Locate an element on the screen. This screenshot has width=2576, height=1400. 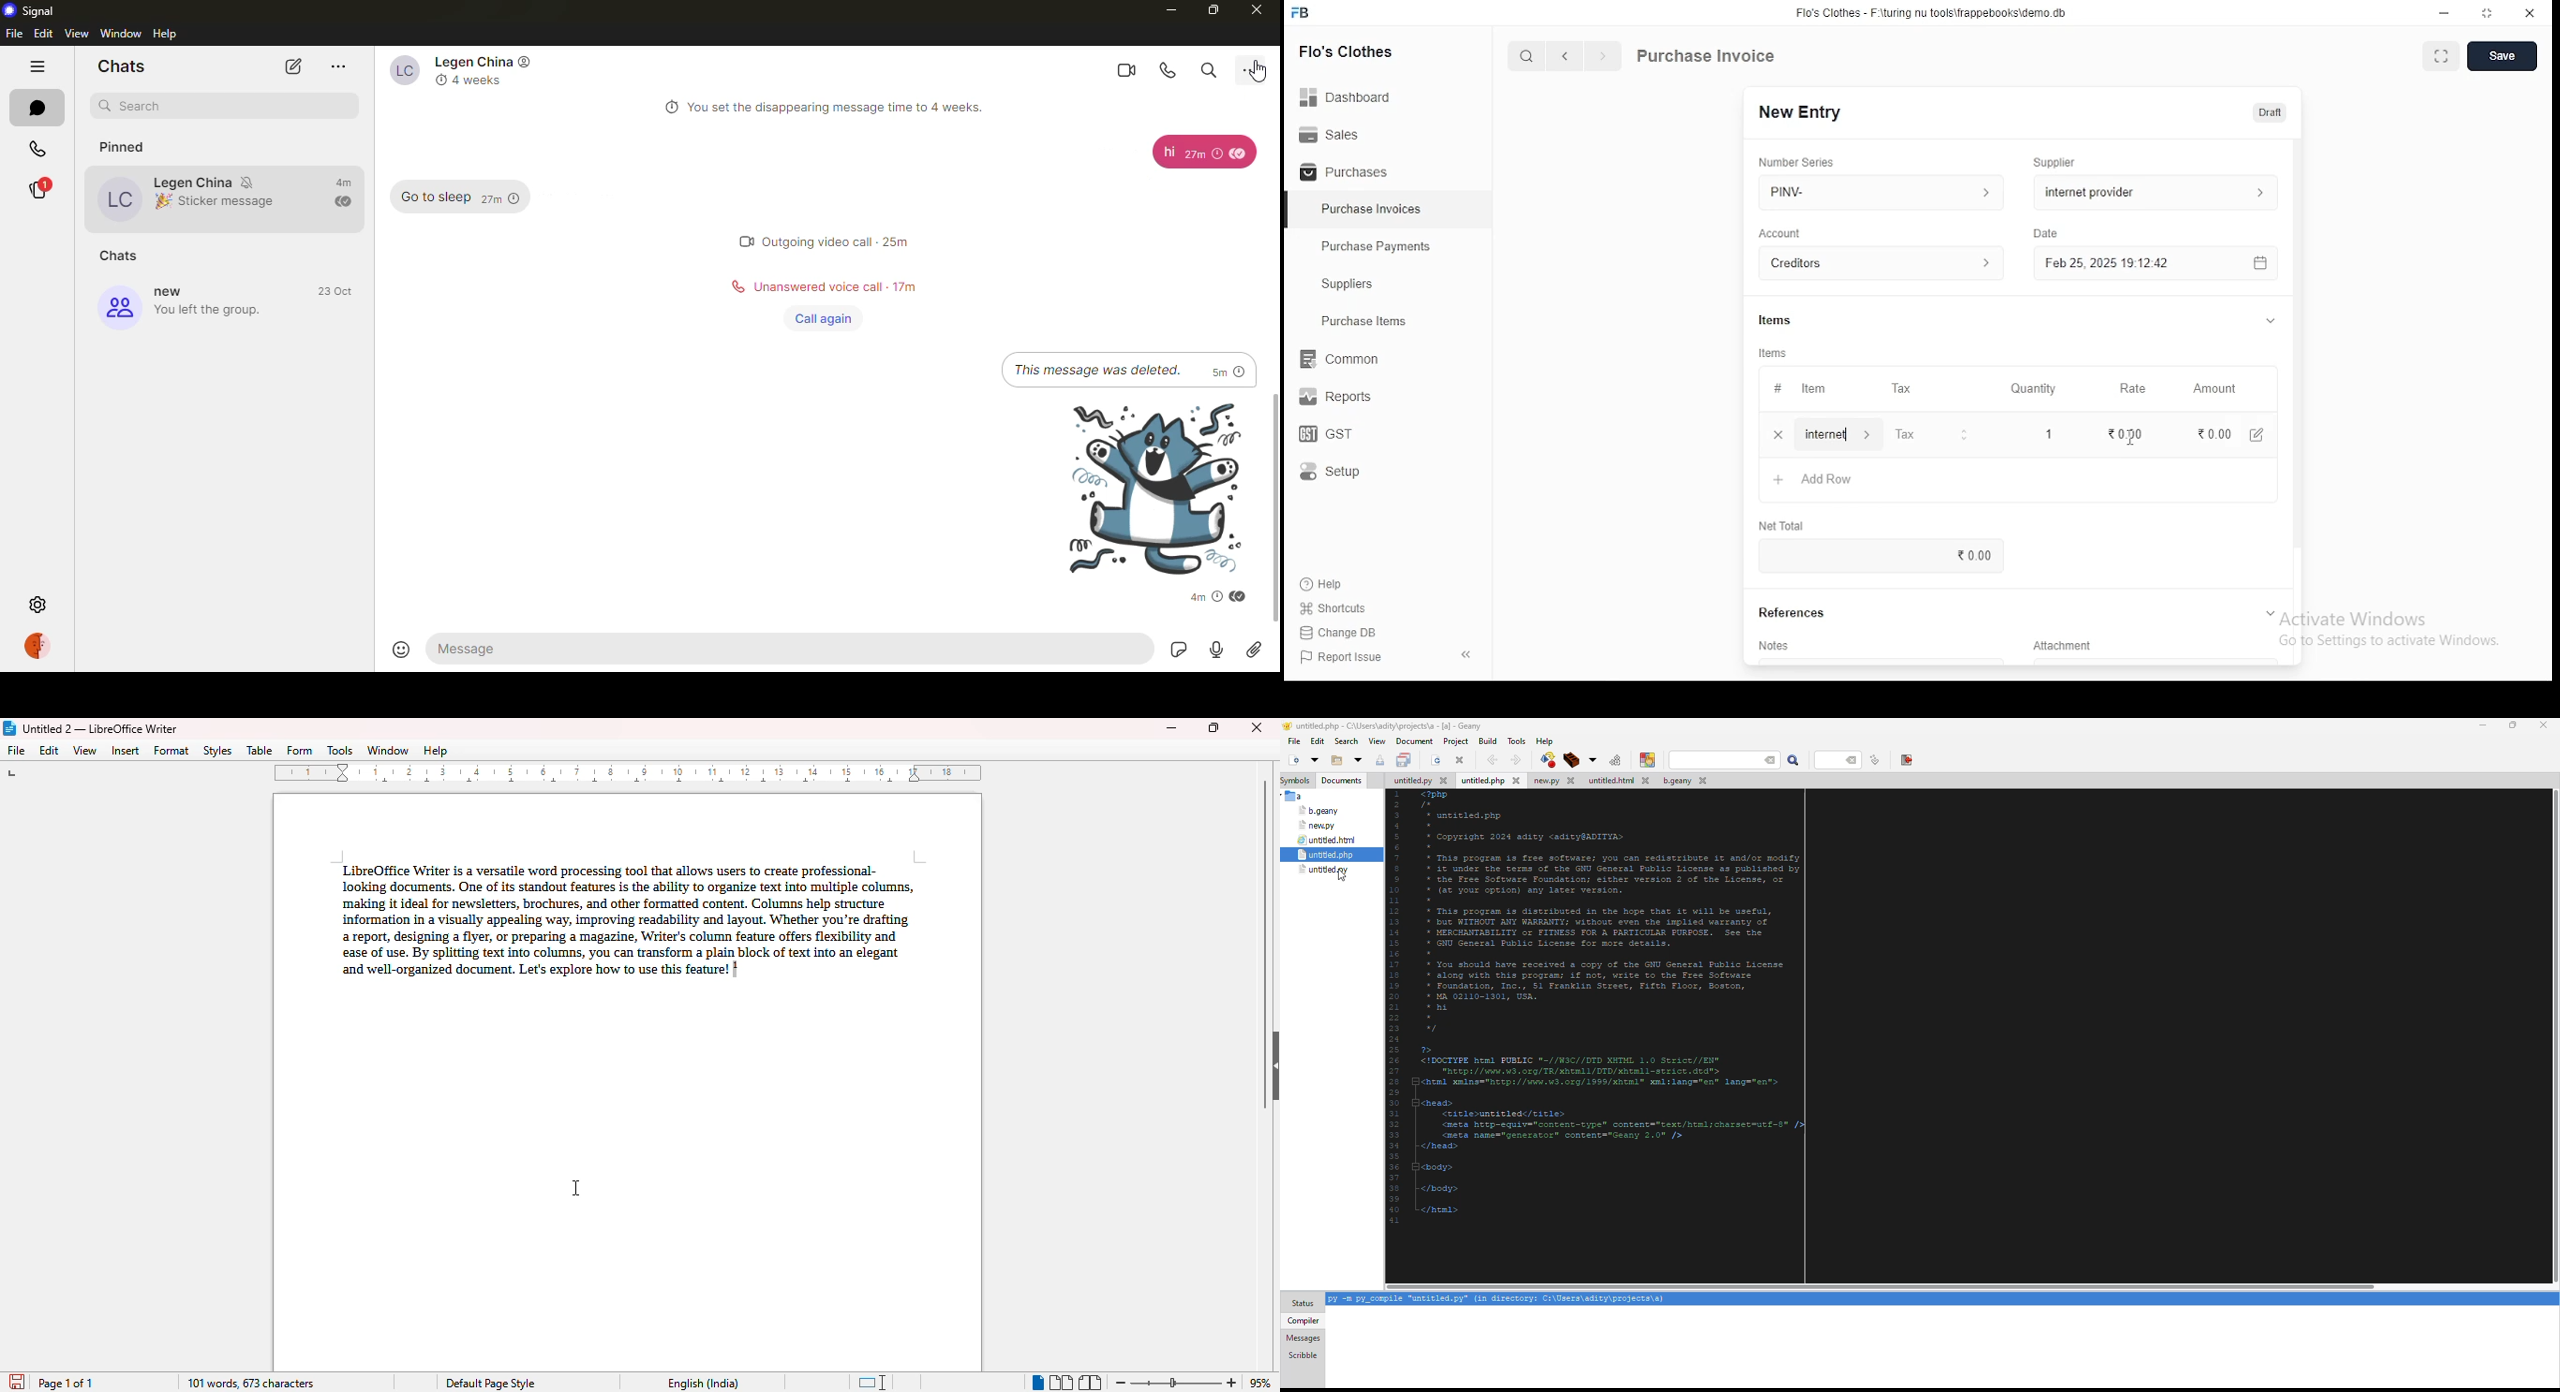
show is located at coordinates (1272, 1066).